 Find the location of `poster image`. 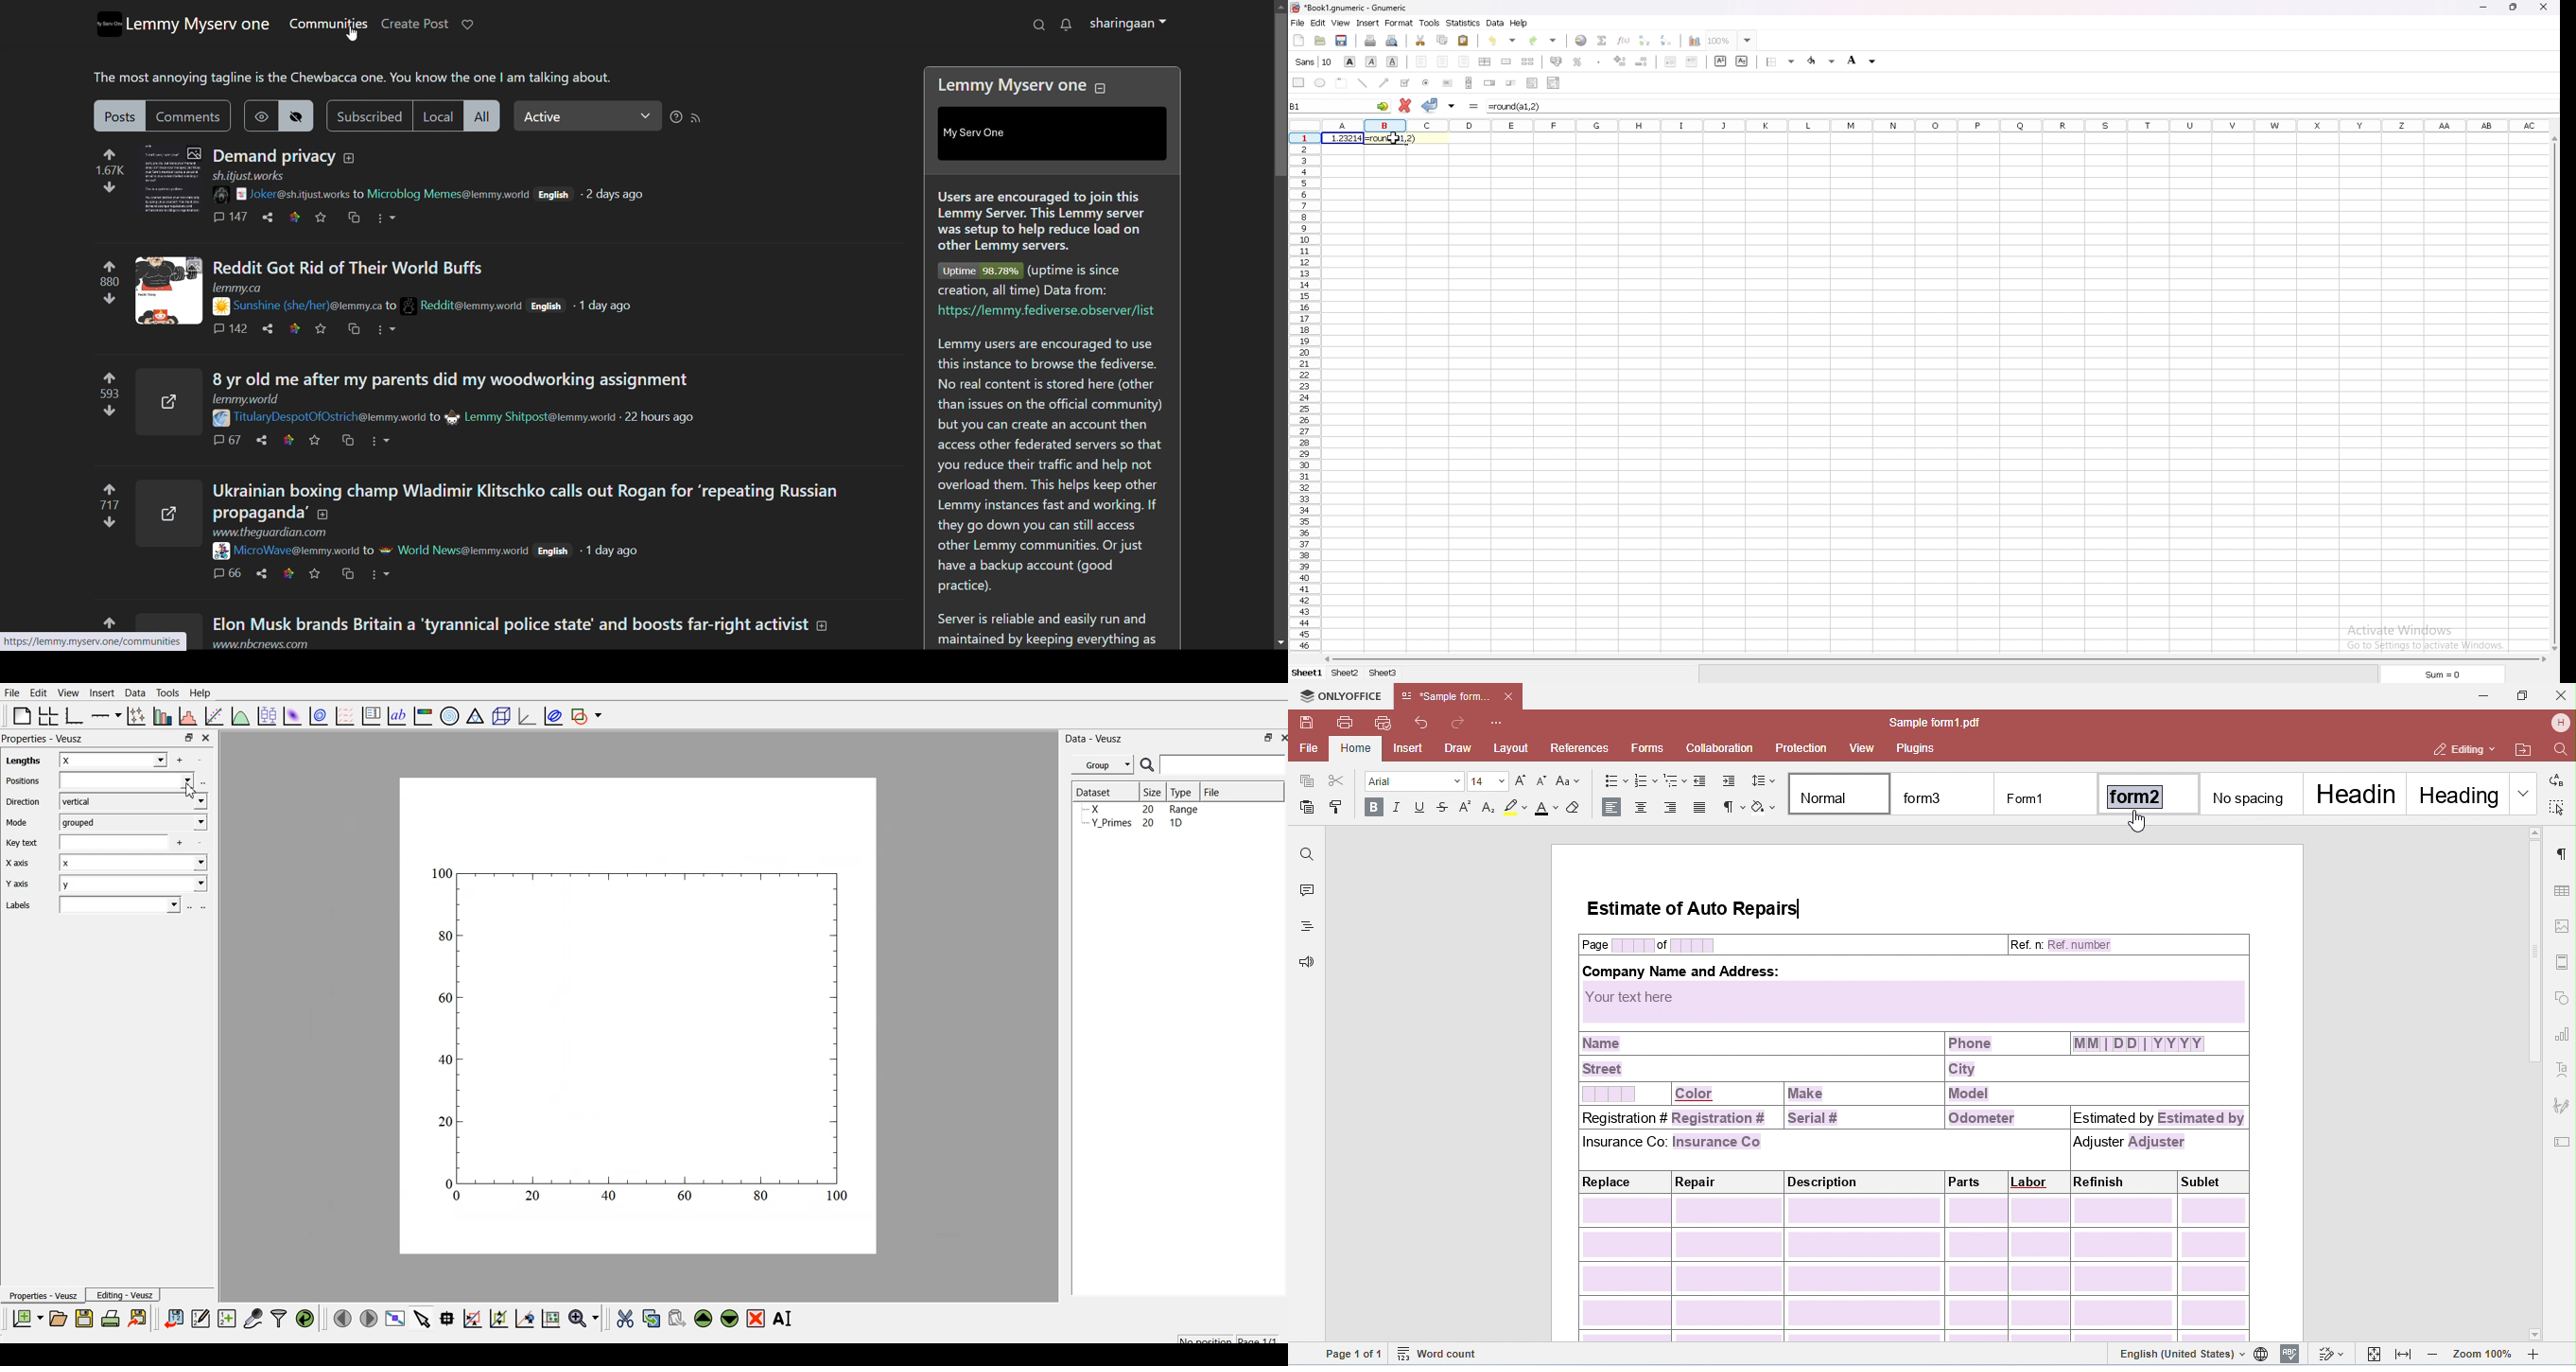

poster image is located at coordinates (451, 417).